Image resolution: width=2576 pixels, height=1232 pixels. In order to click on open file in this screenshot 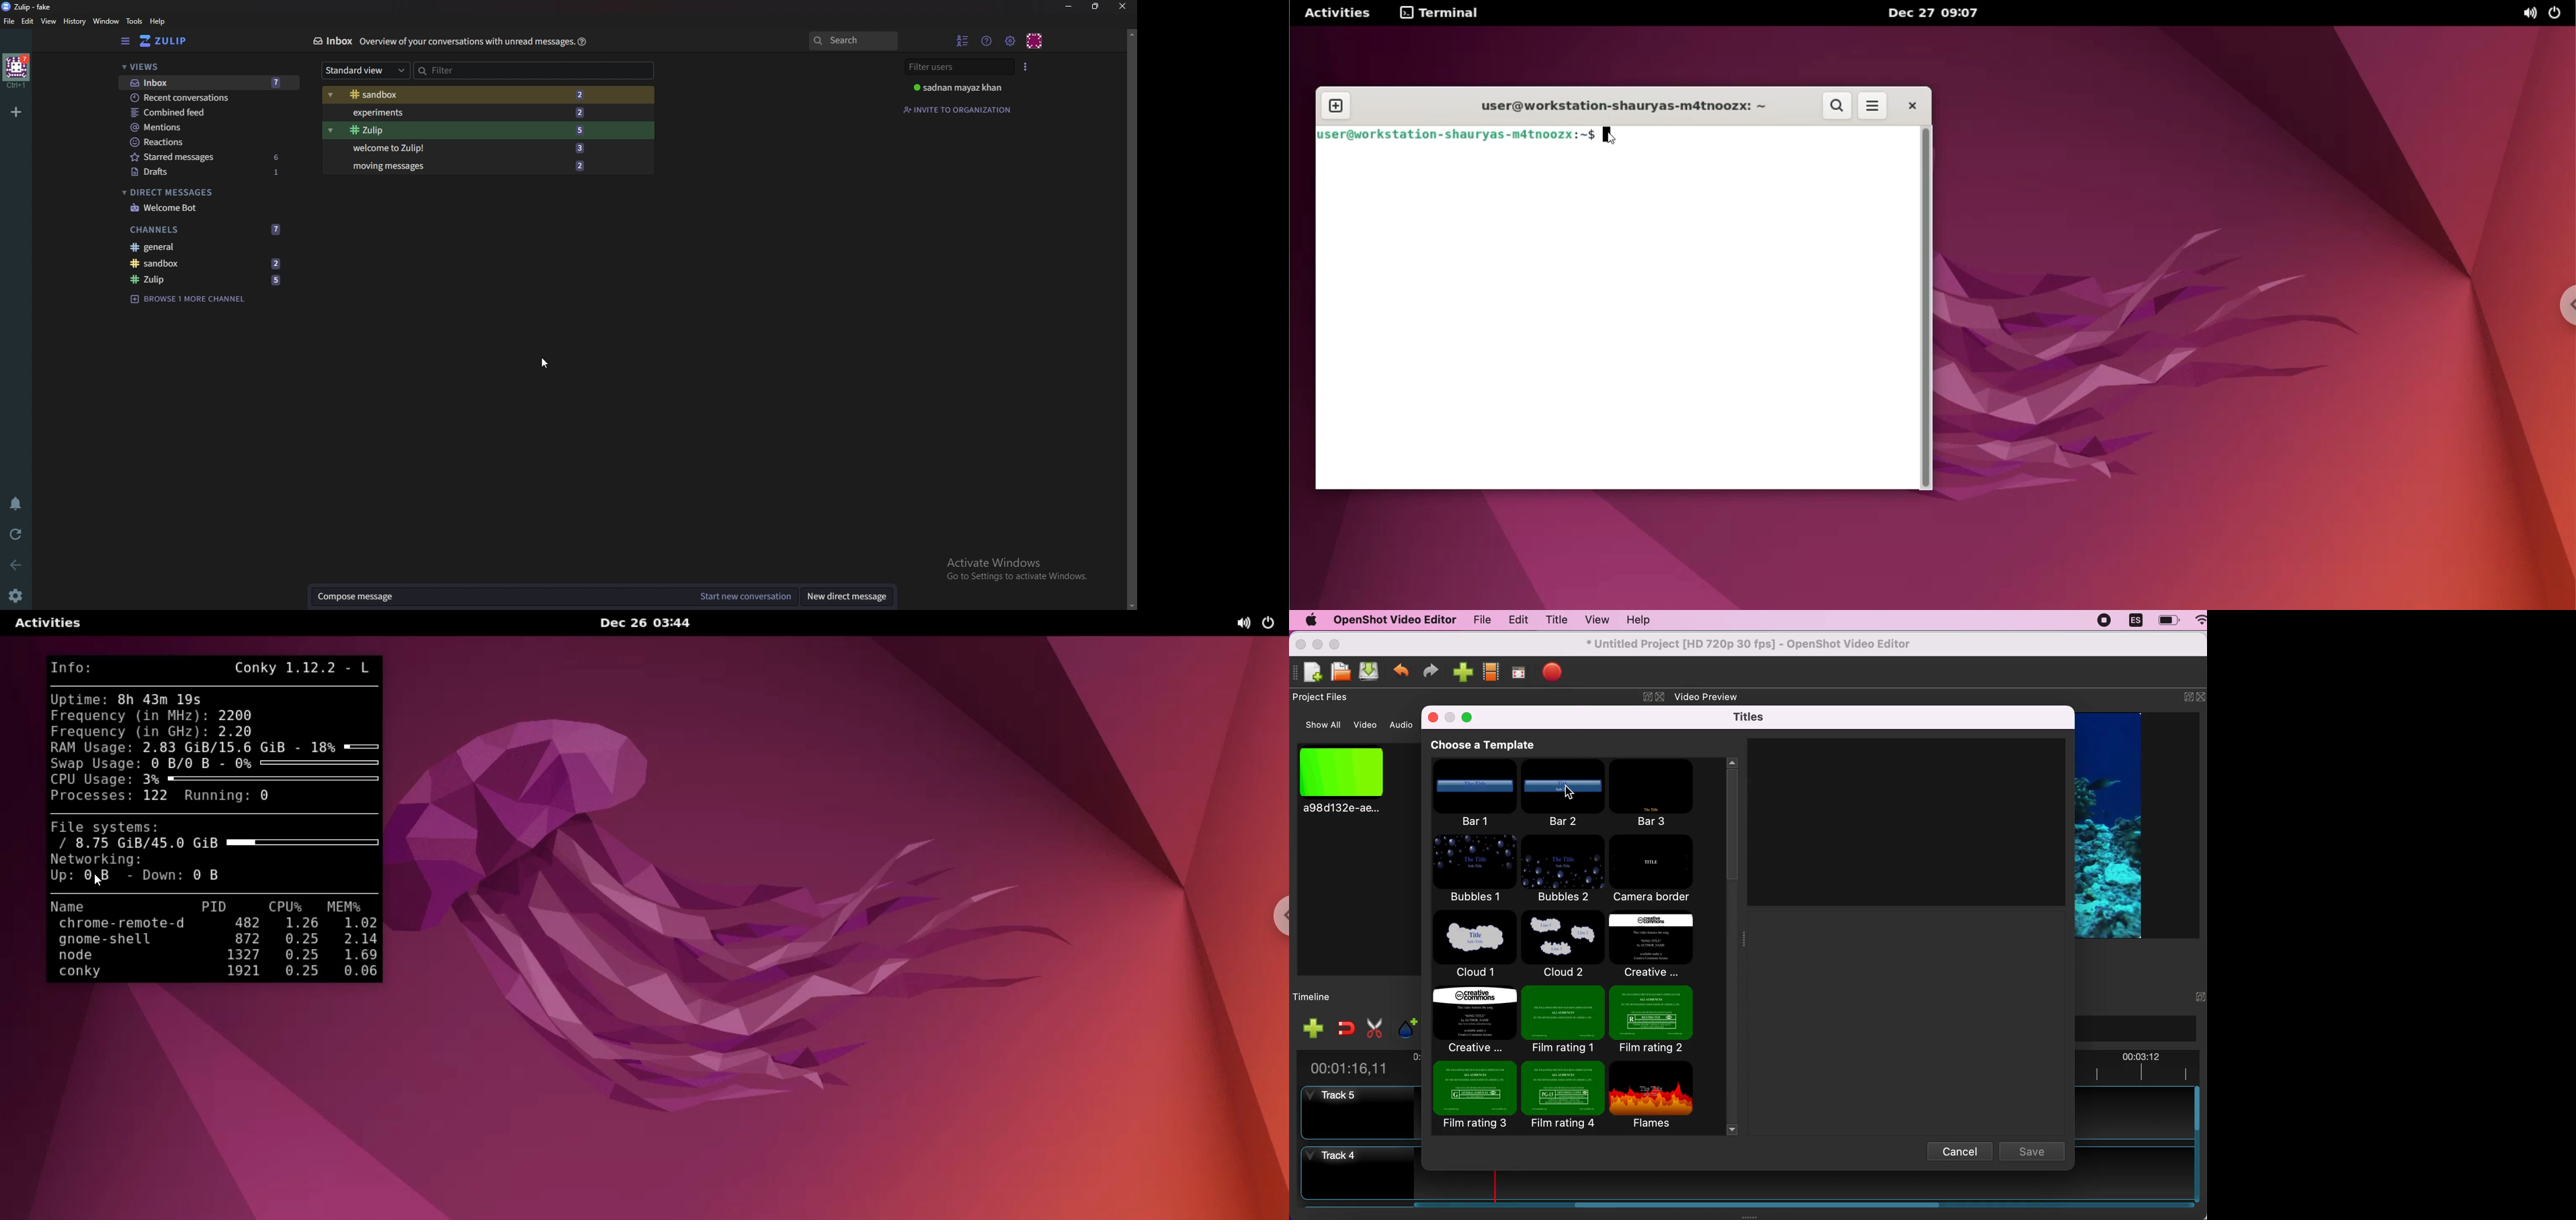, I will do `click(1341, 672)`.